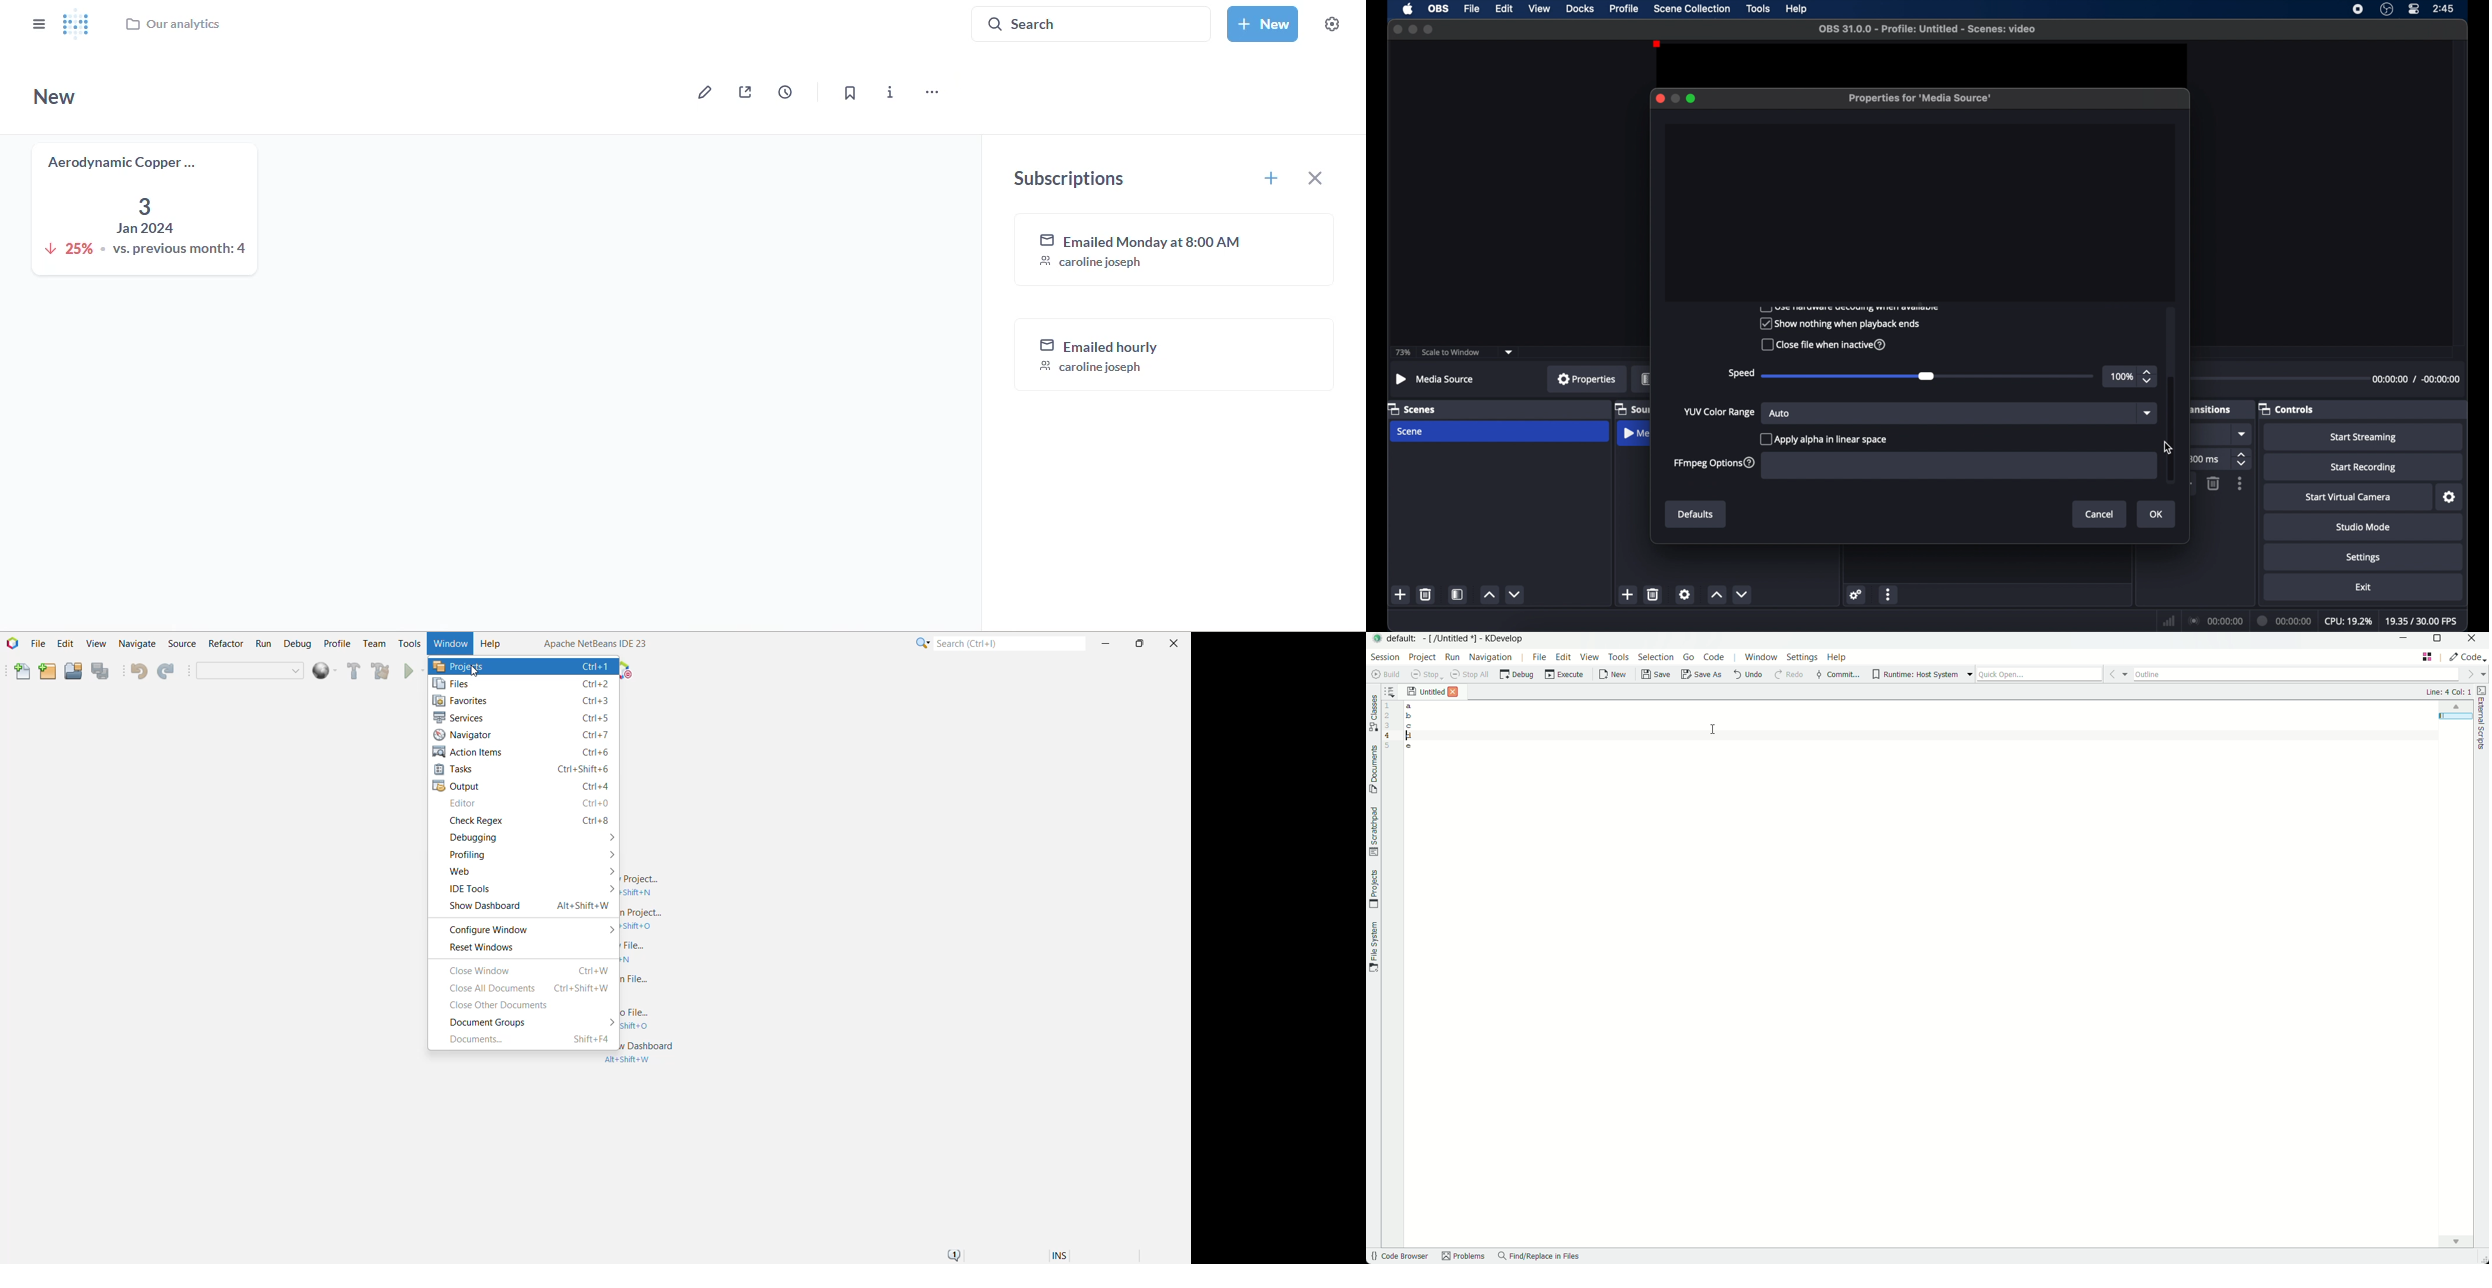  What do you see at coordinates (526, 906) in the screenshot?
I see `Show Dashboard` at bounding box center [526, 906].